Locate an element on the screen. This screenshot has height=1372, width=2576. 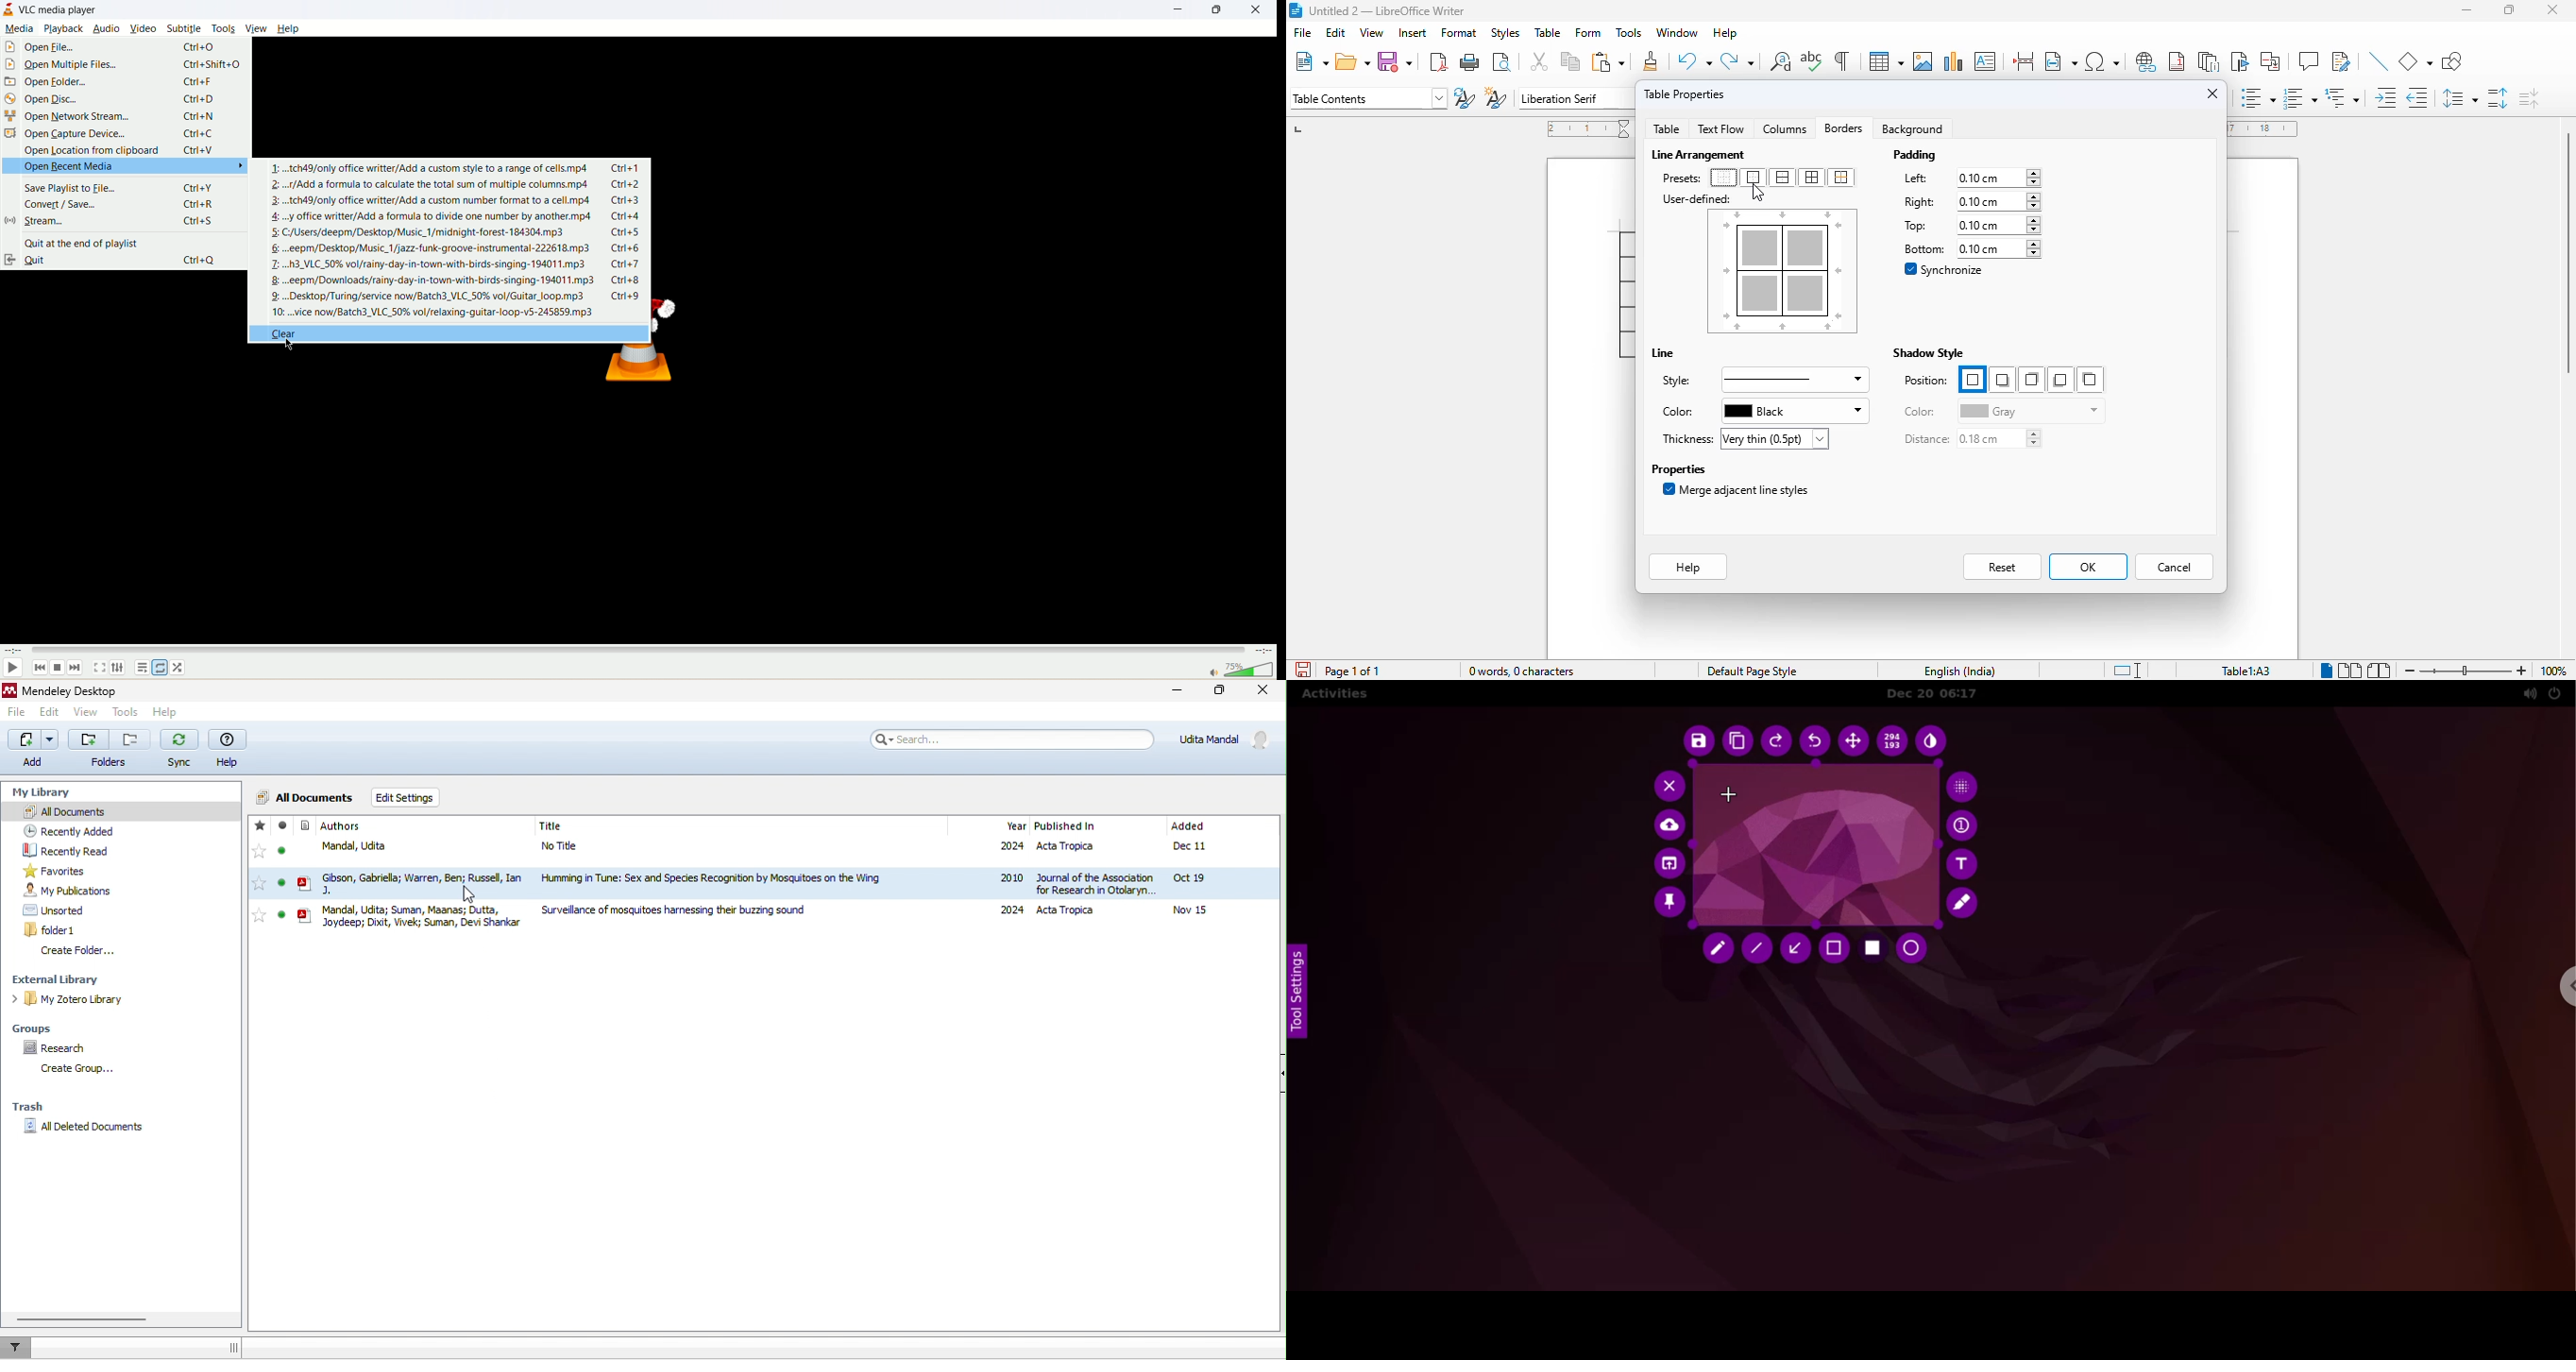
open capture device is located at coordinates (74, 132).